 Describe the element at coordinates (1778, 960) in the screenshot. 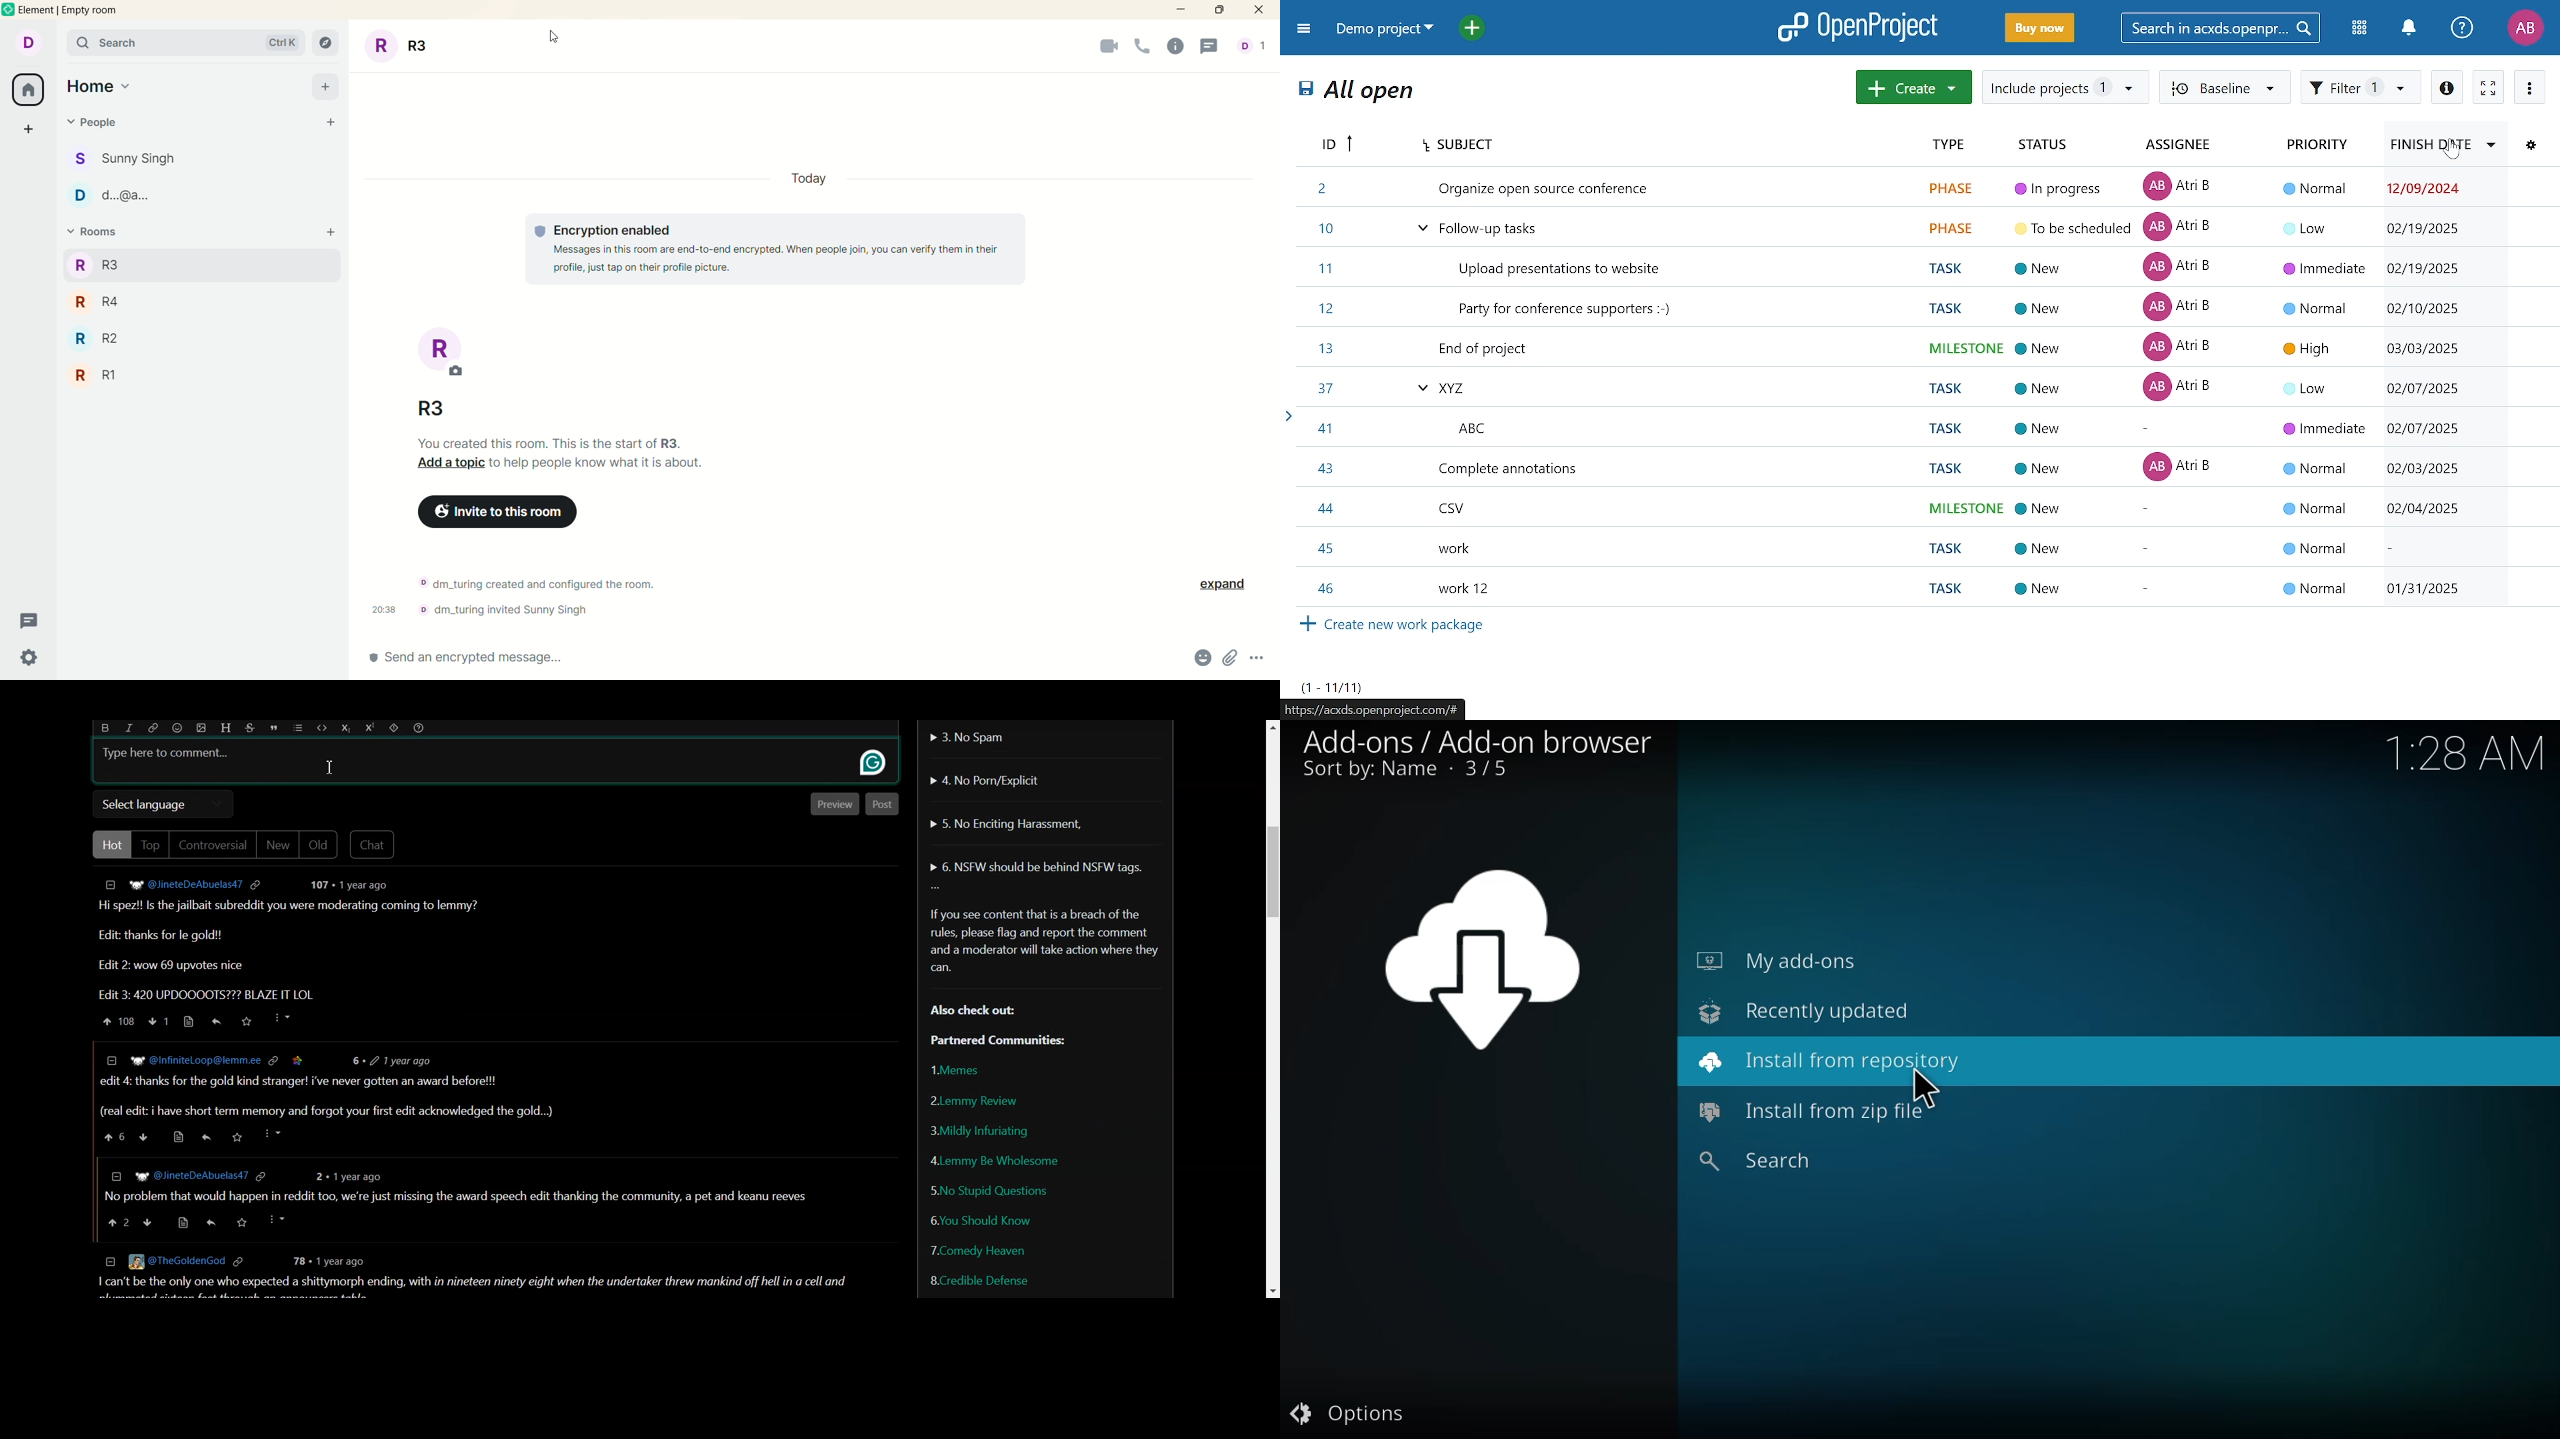

I see `my add-ons` at that location.